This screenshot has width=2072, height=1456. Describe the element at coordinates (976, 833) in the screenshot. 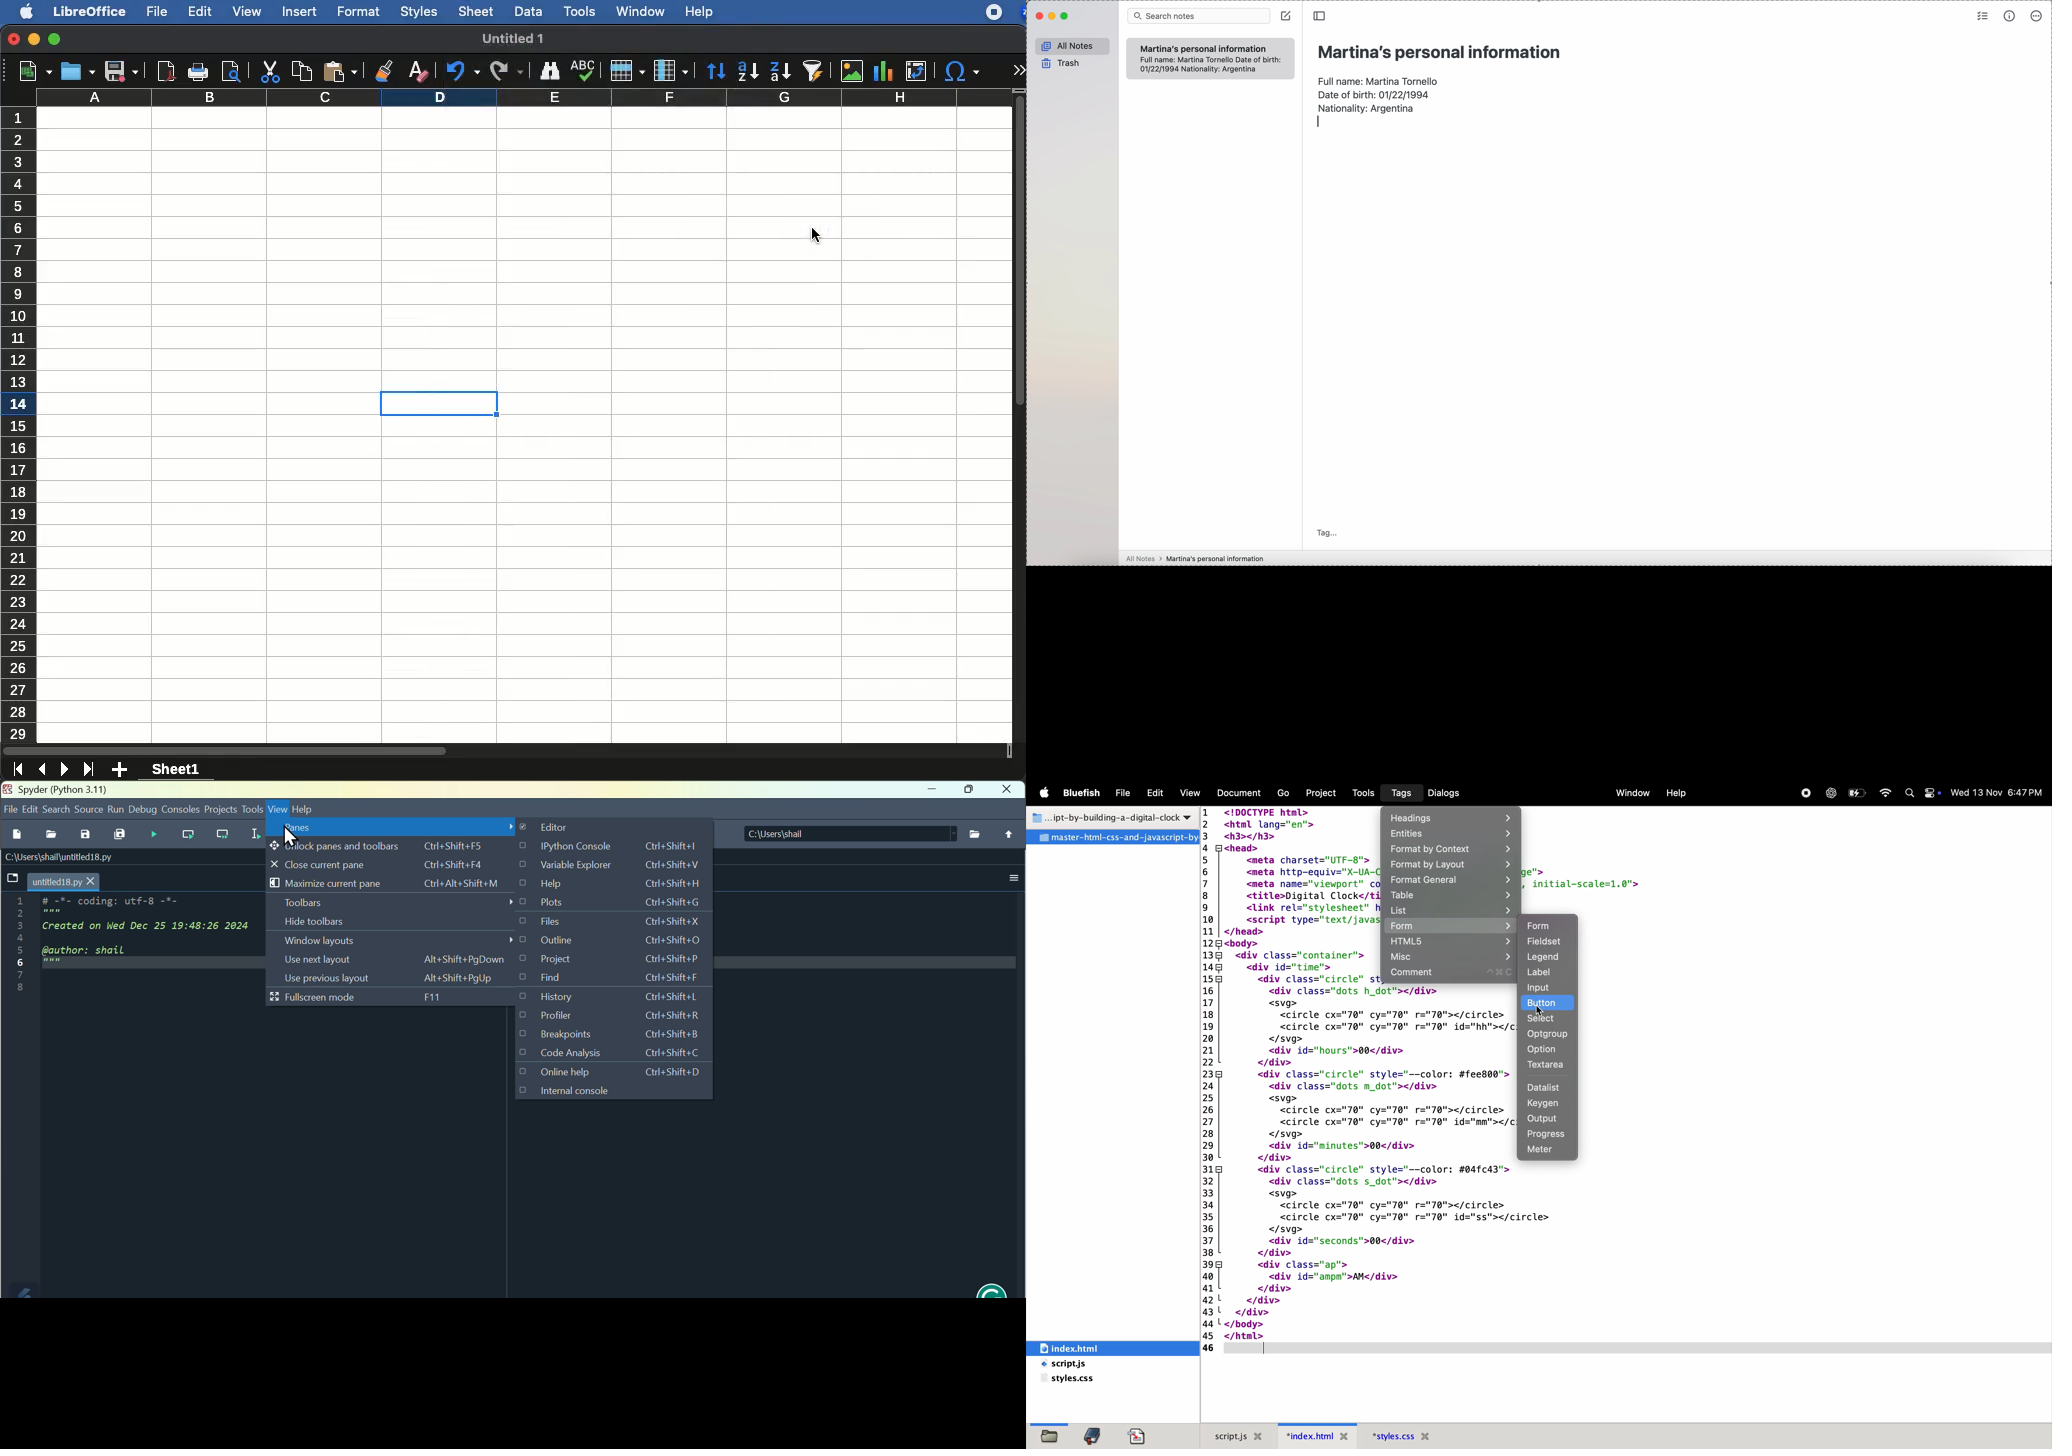

I see `browse directory` at that location.